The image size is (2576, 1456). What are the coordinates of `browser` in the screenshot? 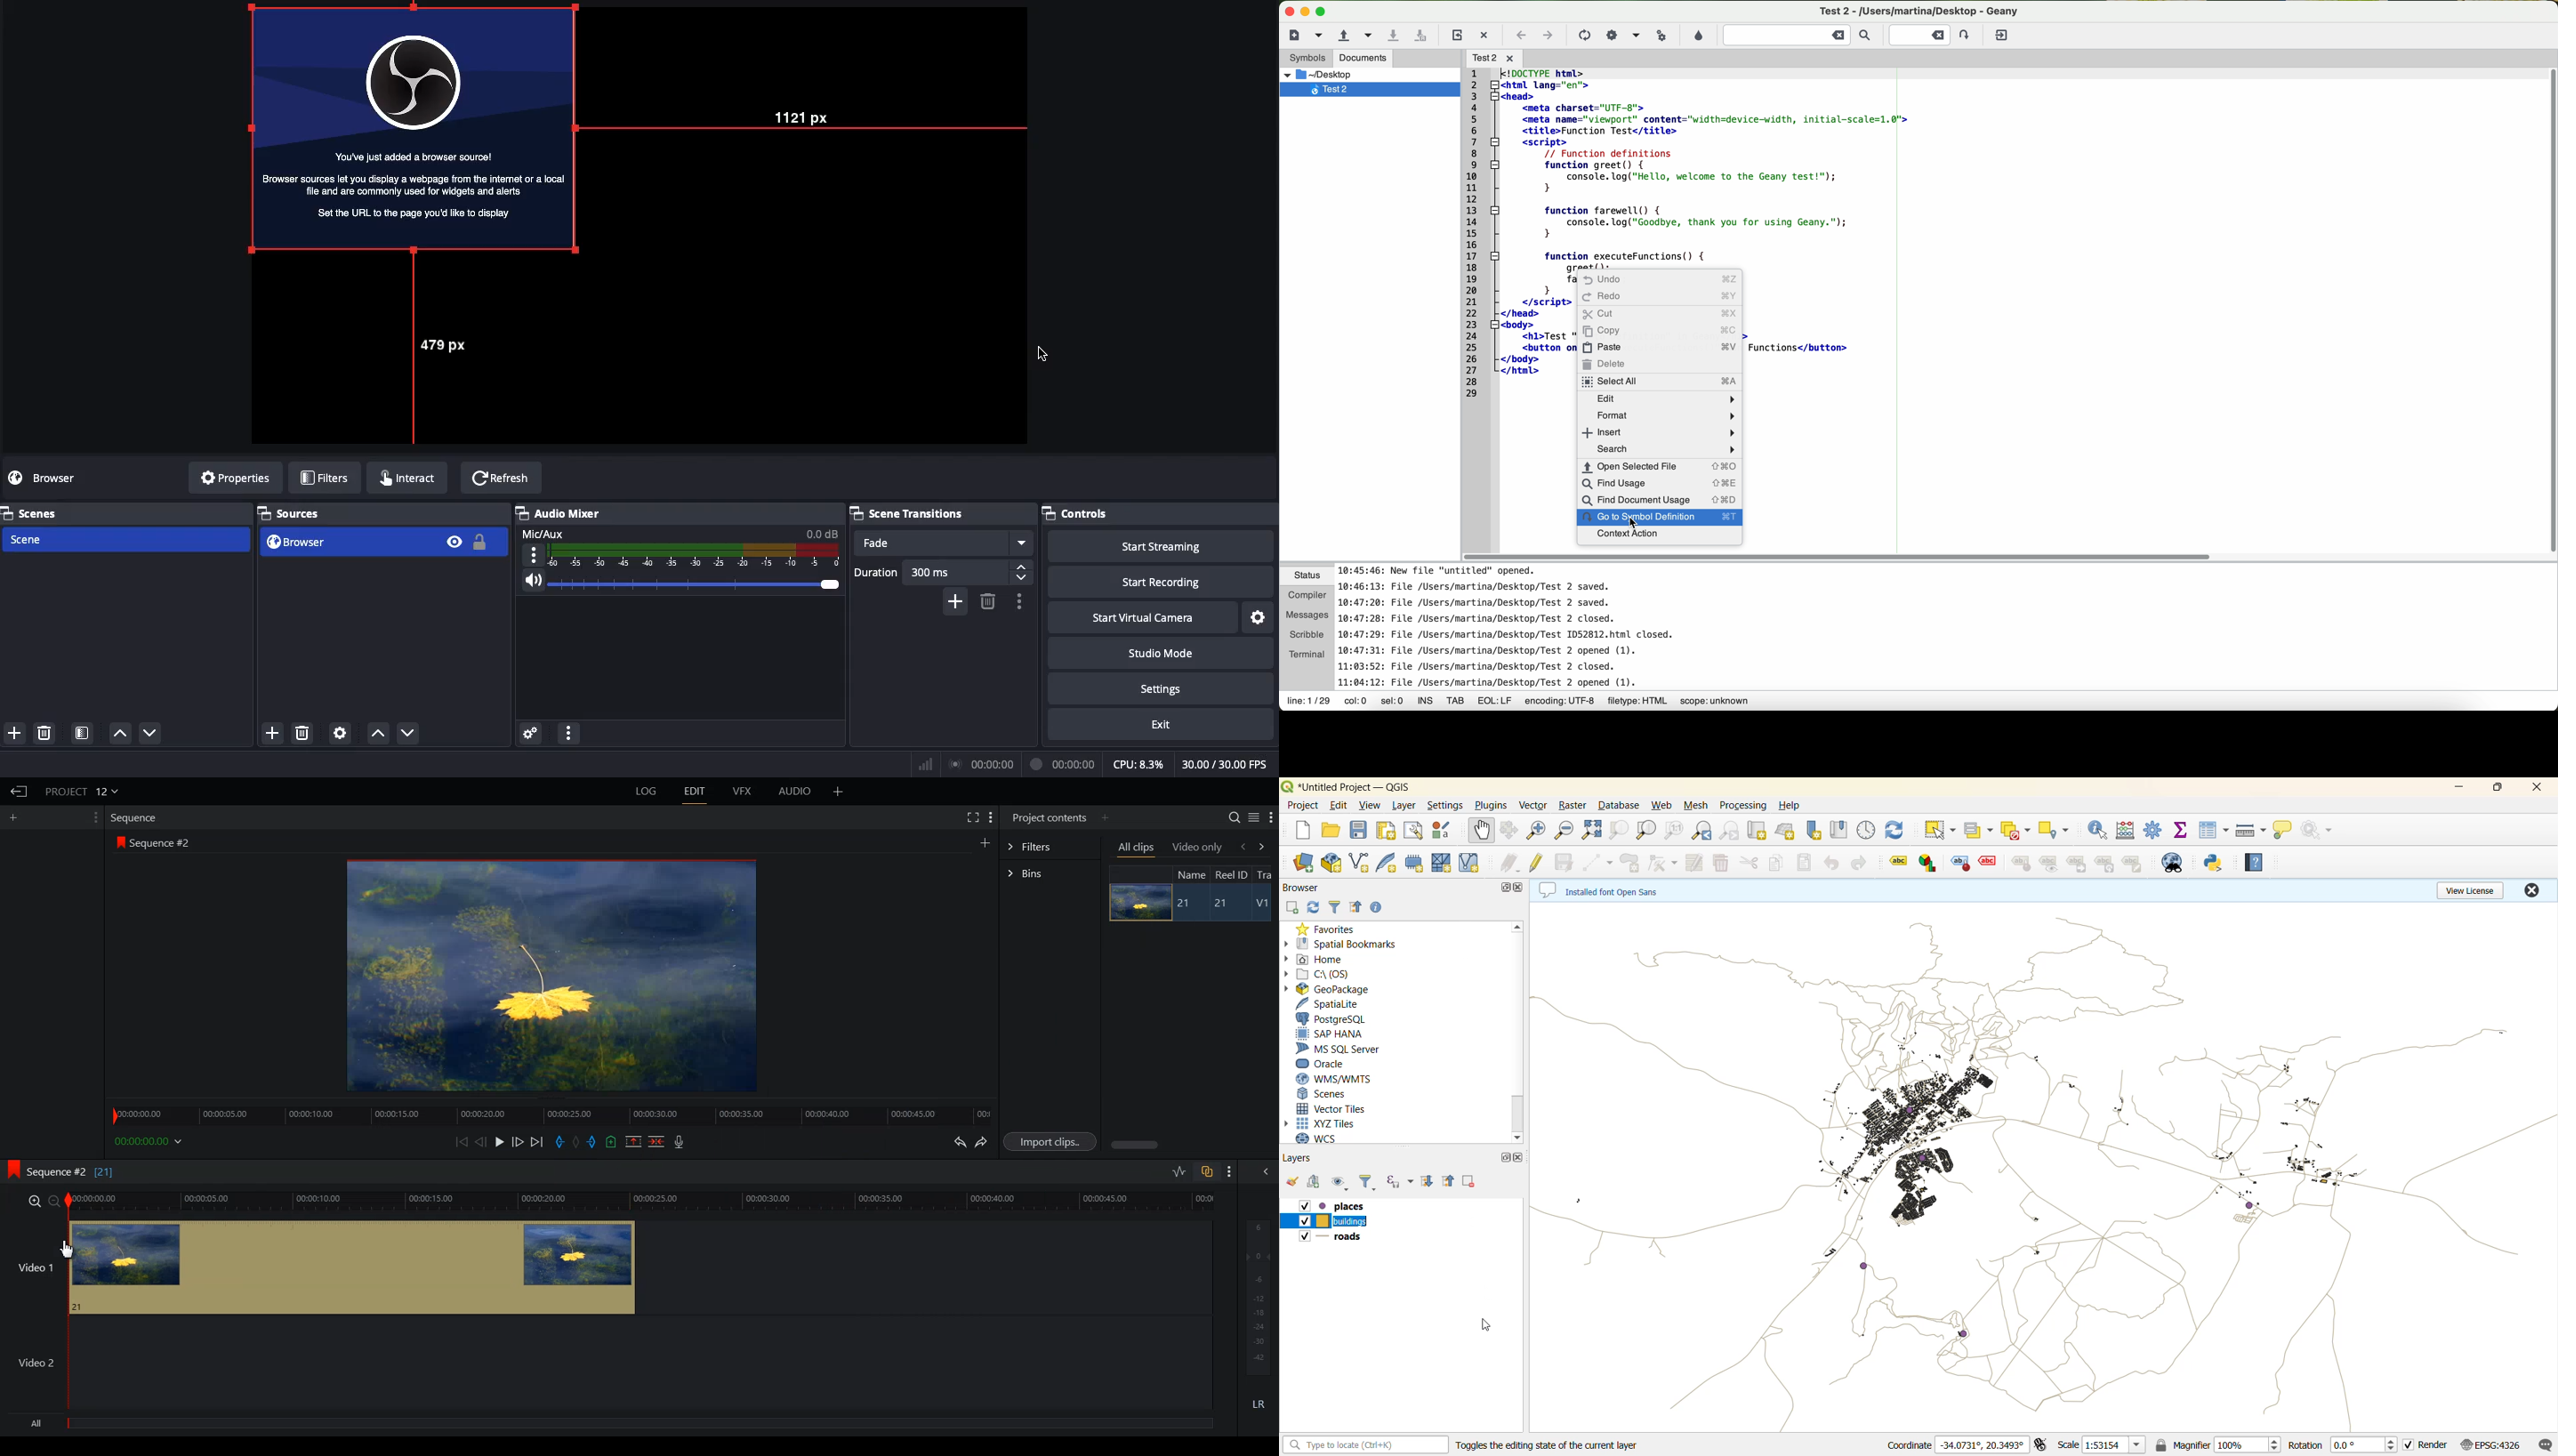 It's located at (1300, 887).